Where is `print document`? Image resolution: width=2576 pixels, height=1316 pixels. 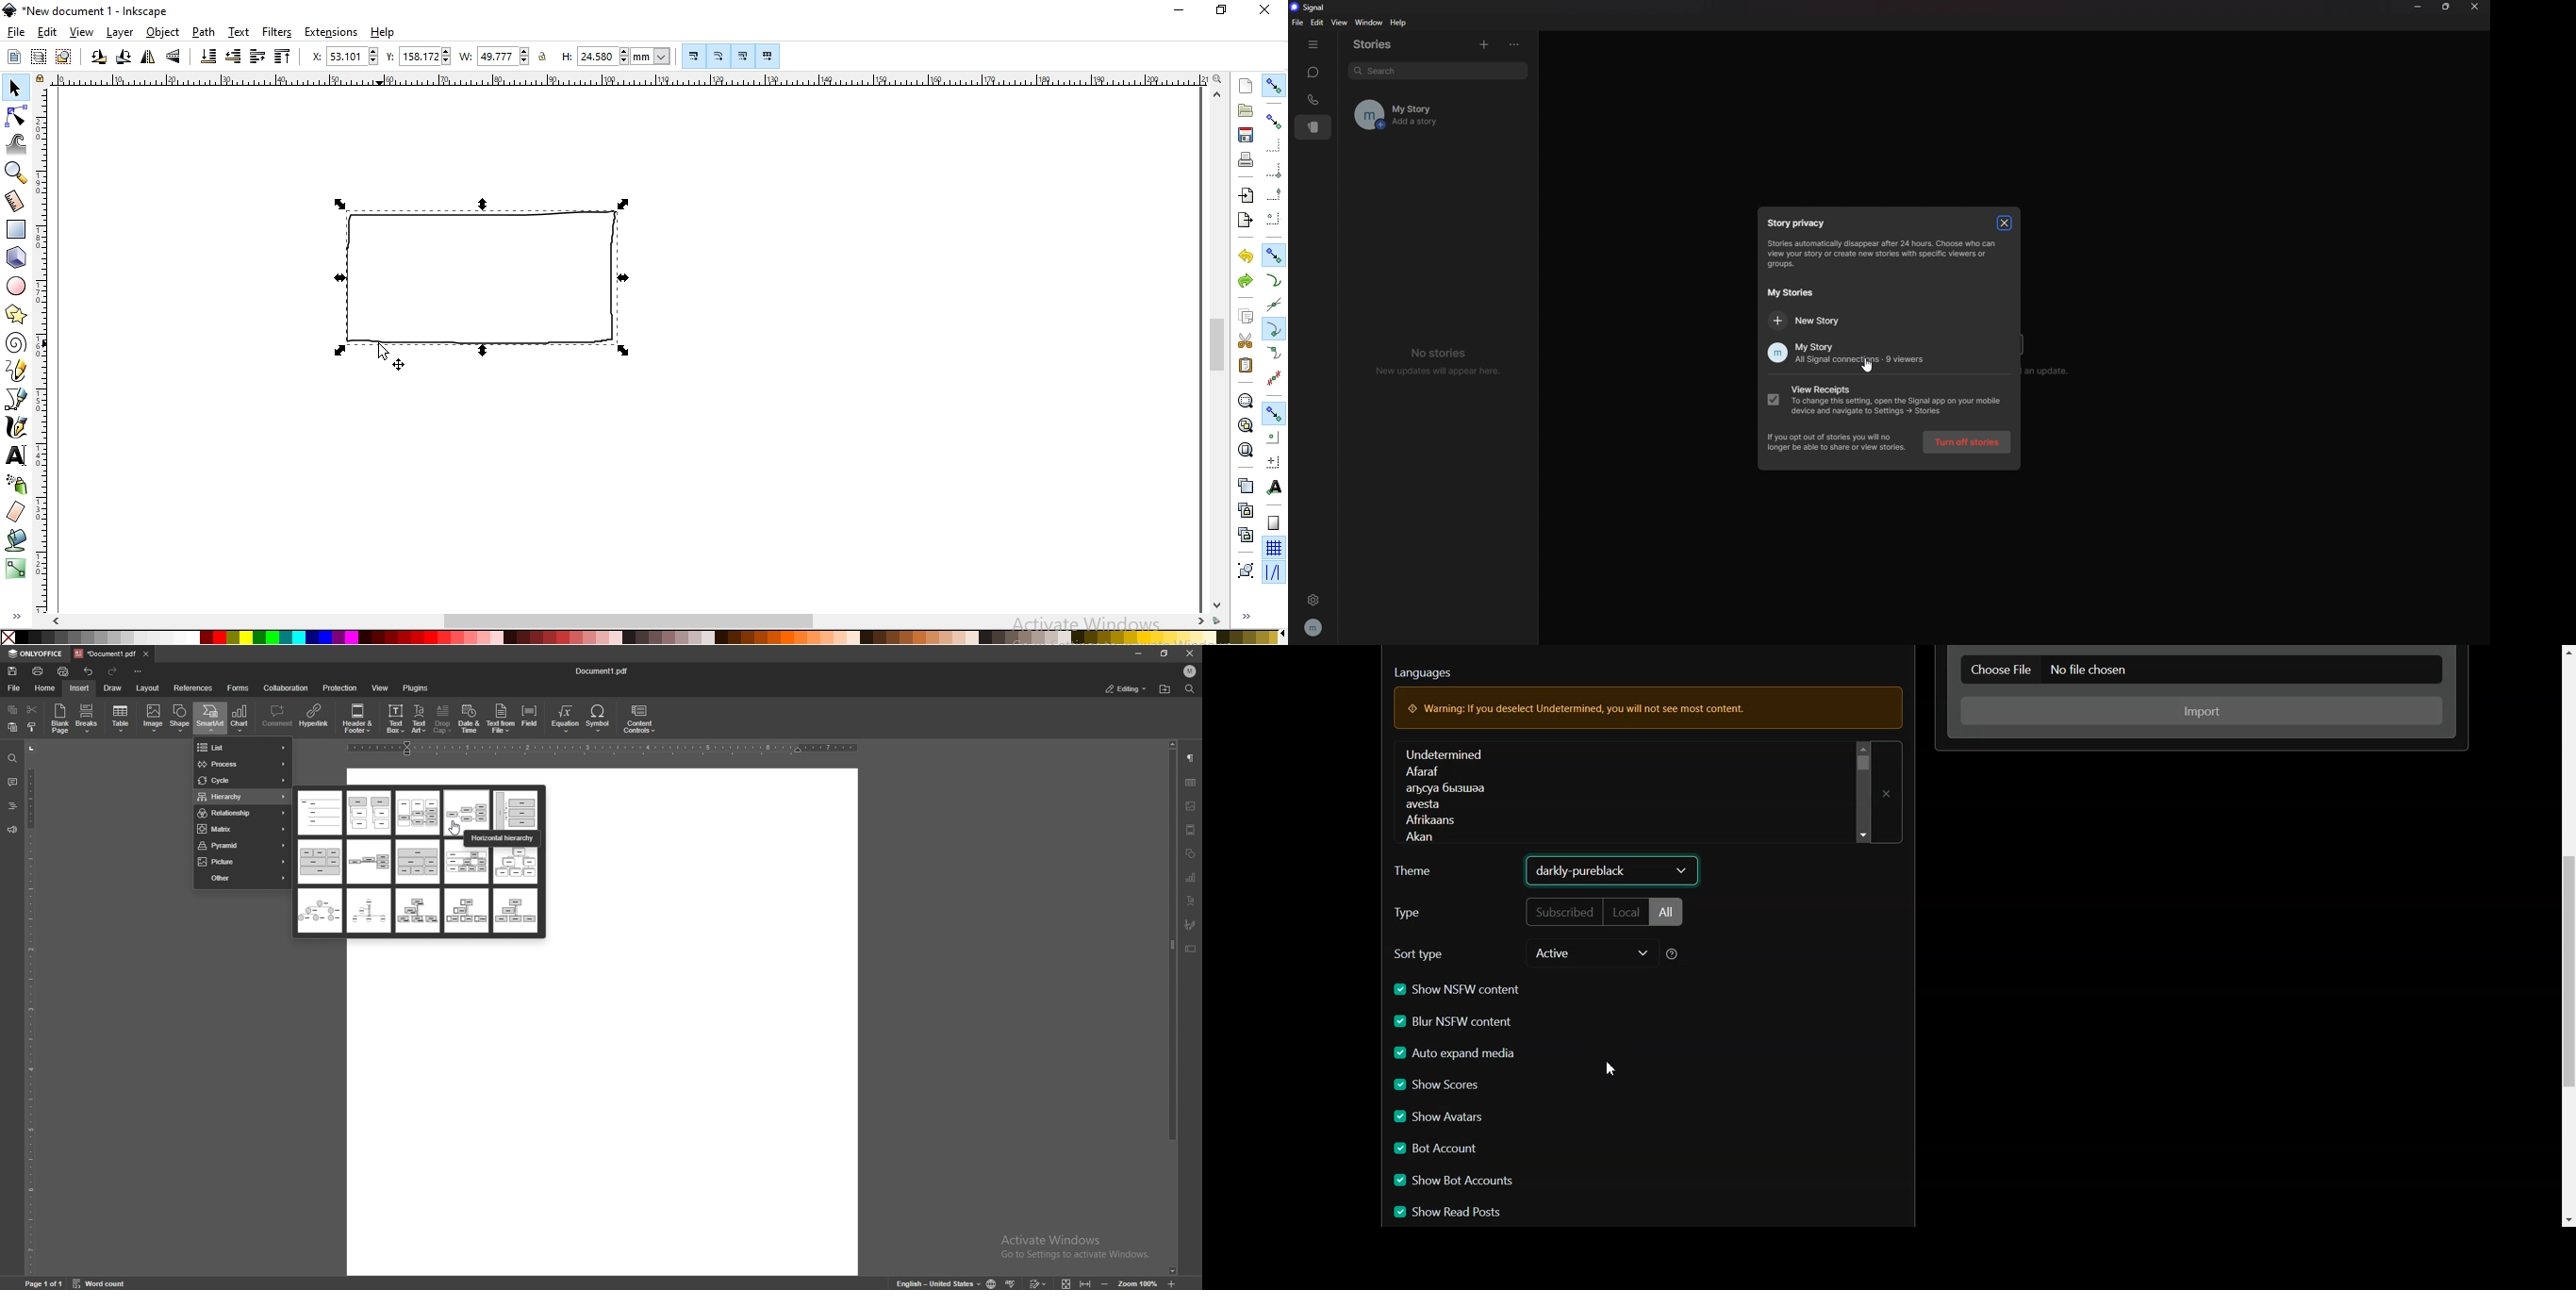
print document is located at coordinates (1246, 160).